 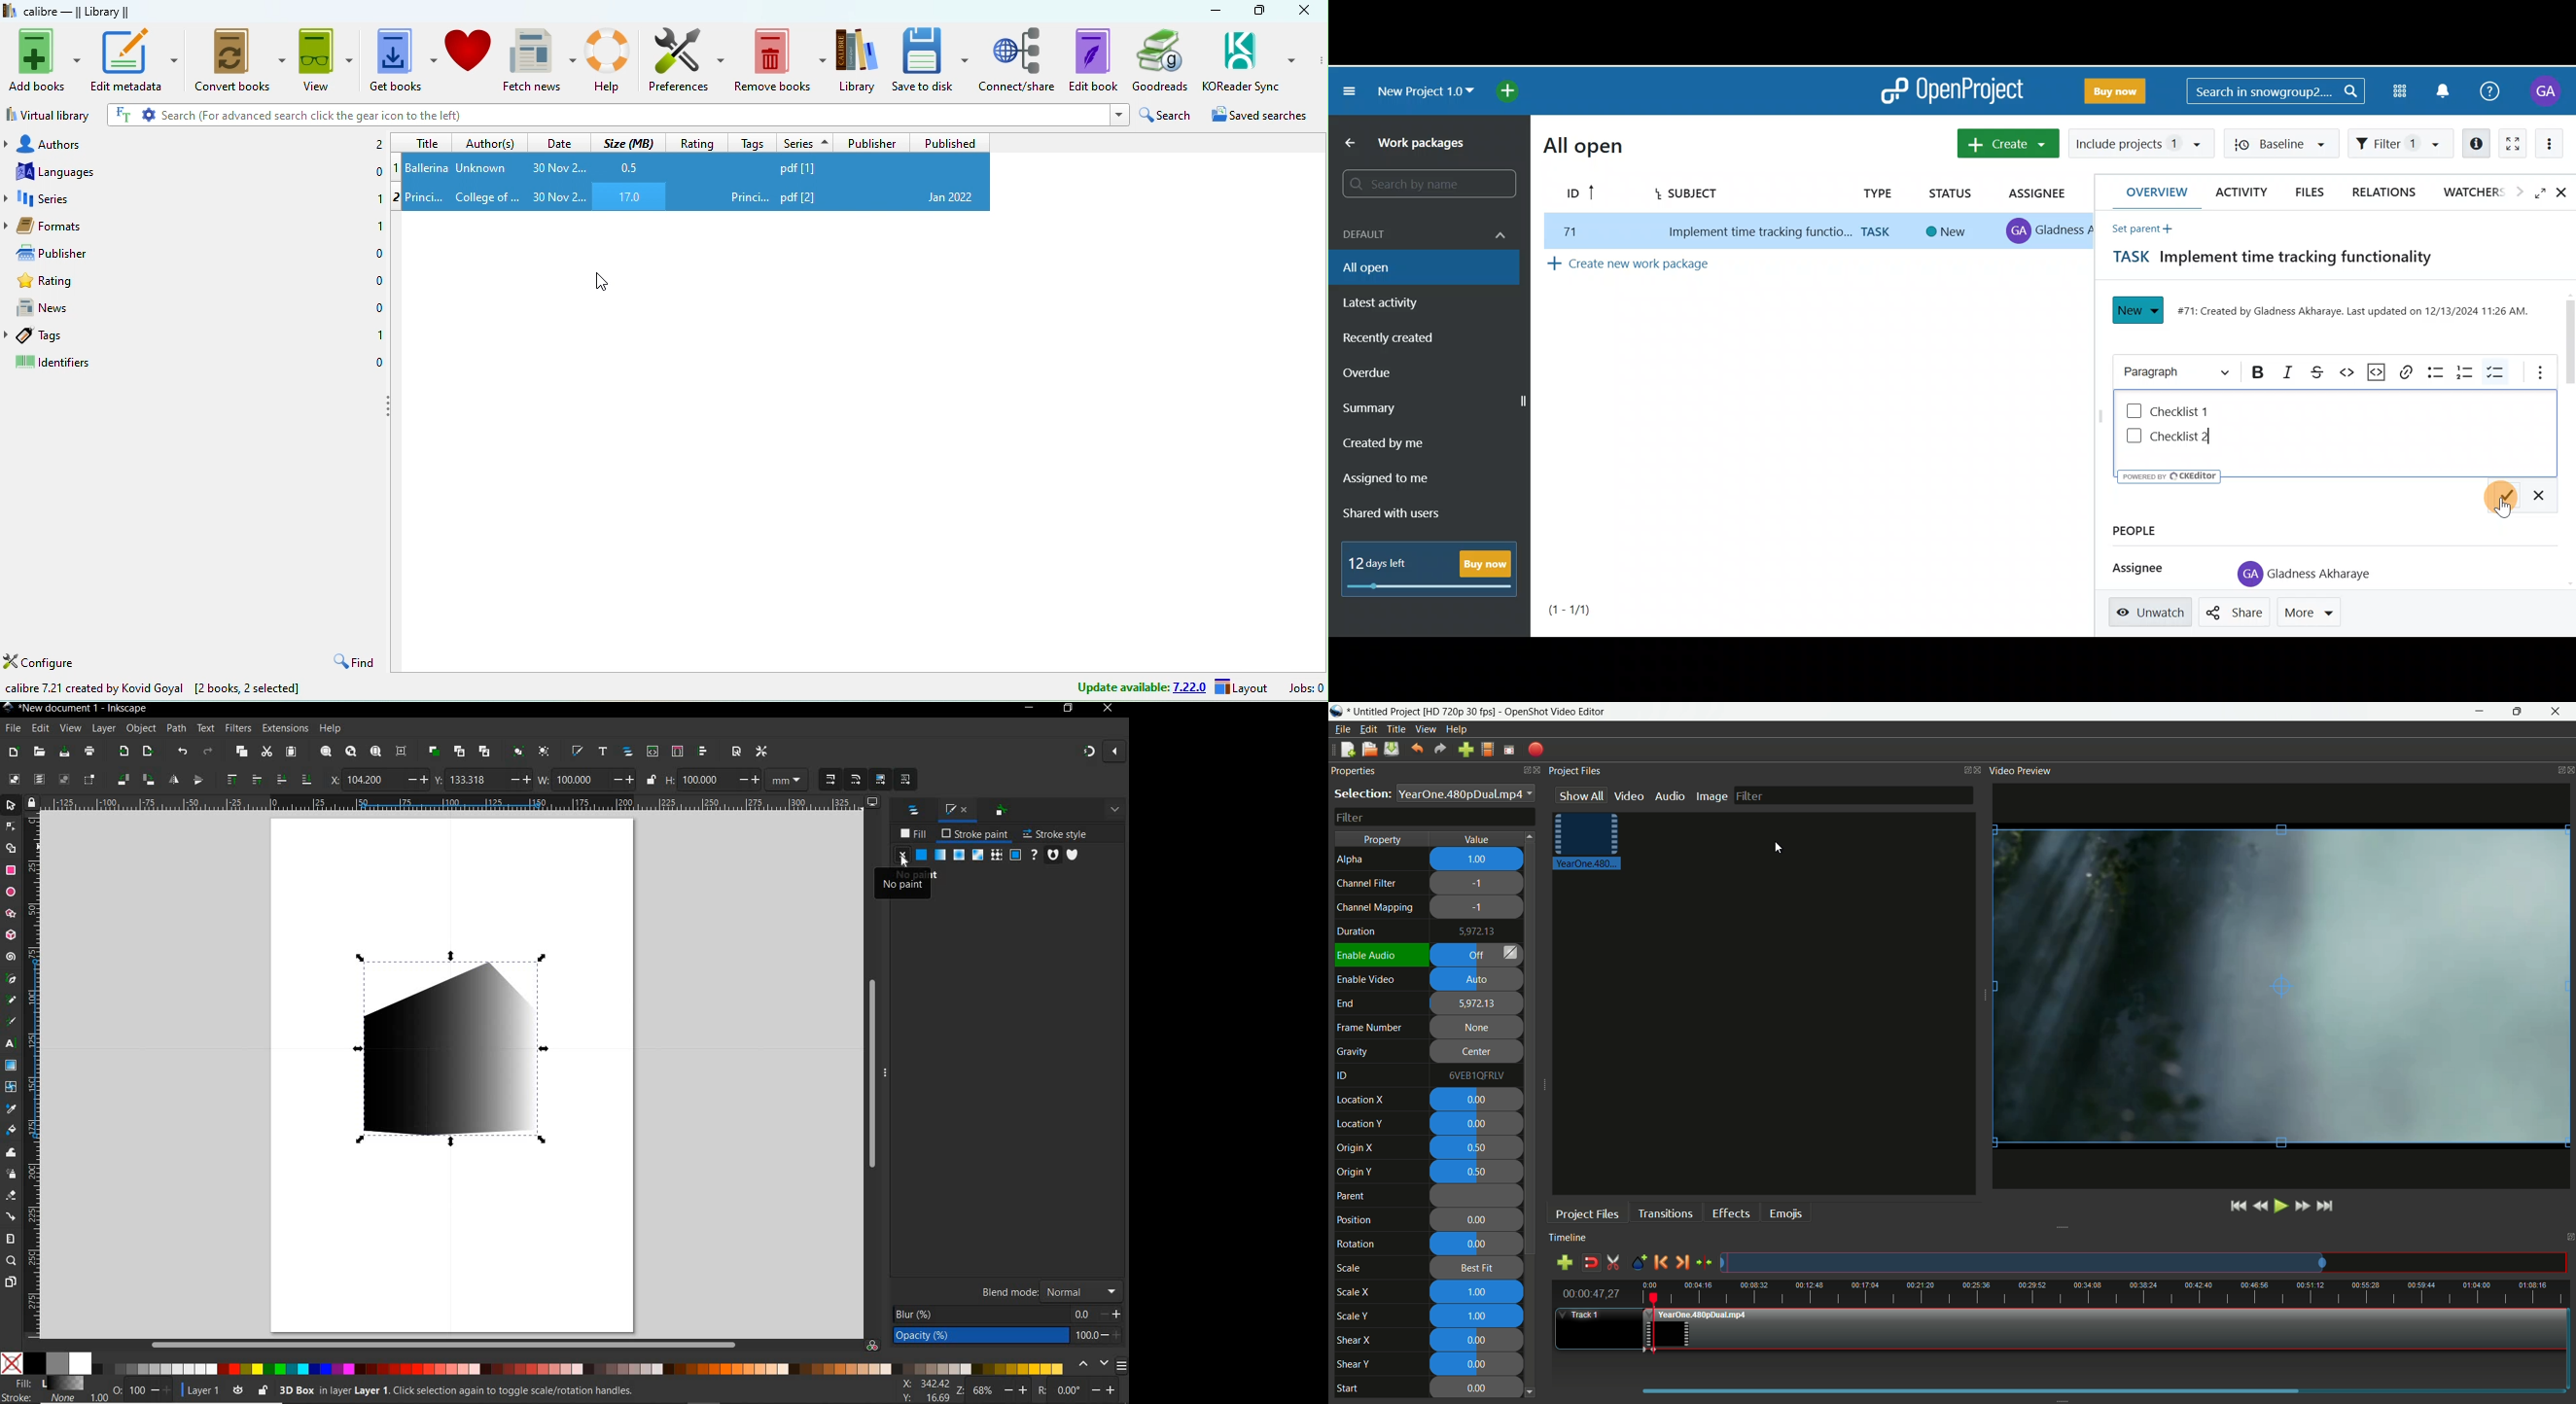 What do you see at coordinates (1507, 89) in the screenshot?
I see `Open quick add menu` at bounding box center [1507, 89].